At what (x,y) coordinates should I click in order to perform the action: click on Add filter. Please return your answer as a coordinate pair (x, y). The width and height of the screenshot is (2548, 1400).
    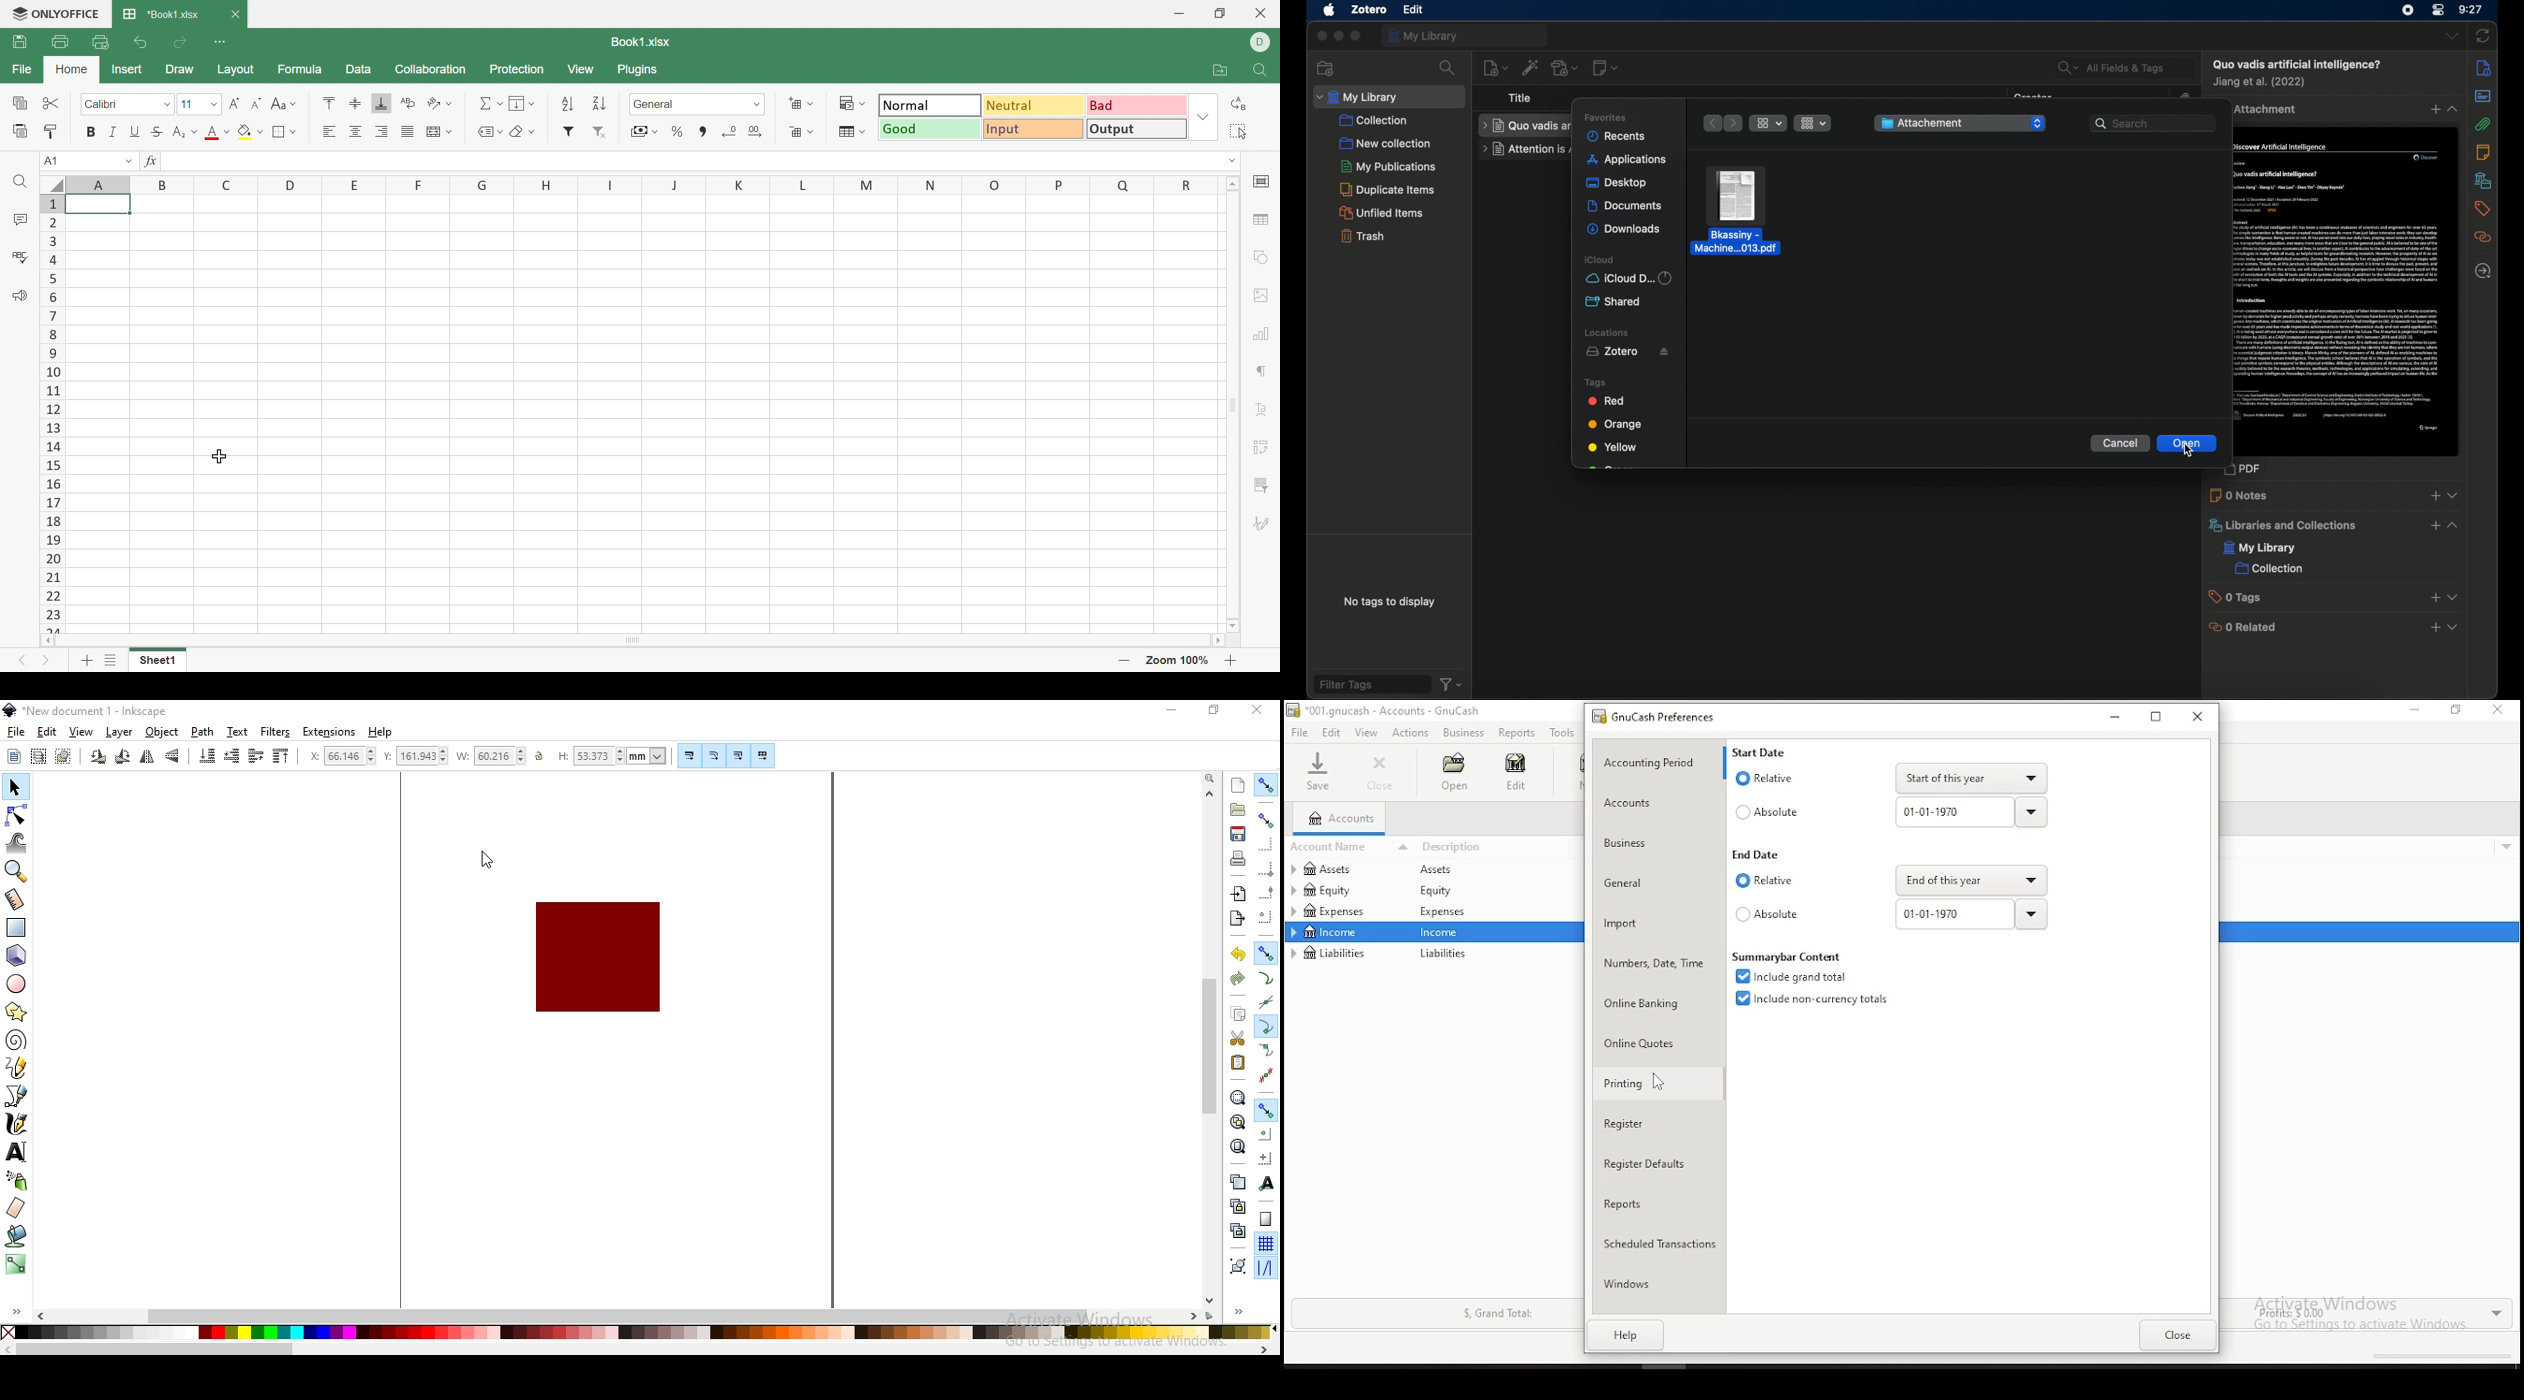
    Looking at the image, I should click on (570, 130).